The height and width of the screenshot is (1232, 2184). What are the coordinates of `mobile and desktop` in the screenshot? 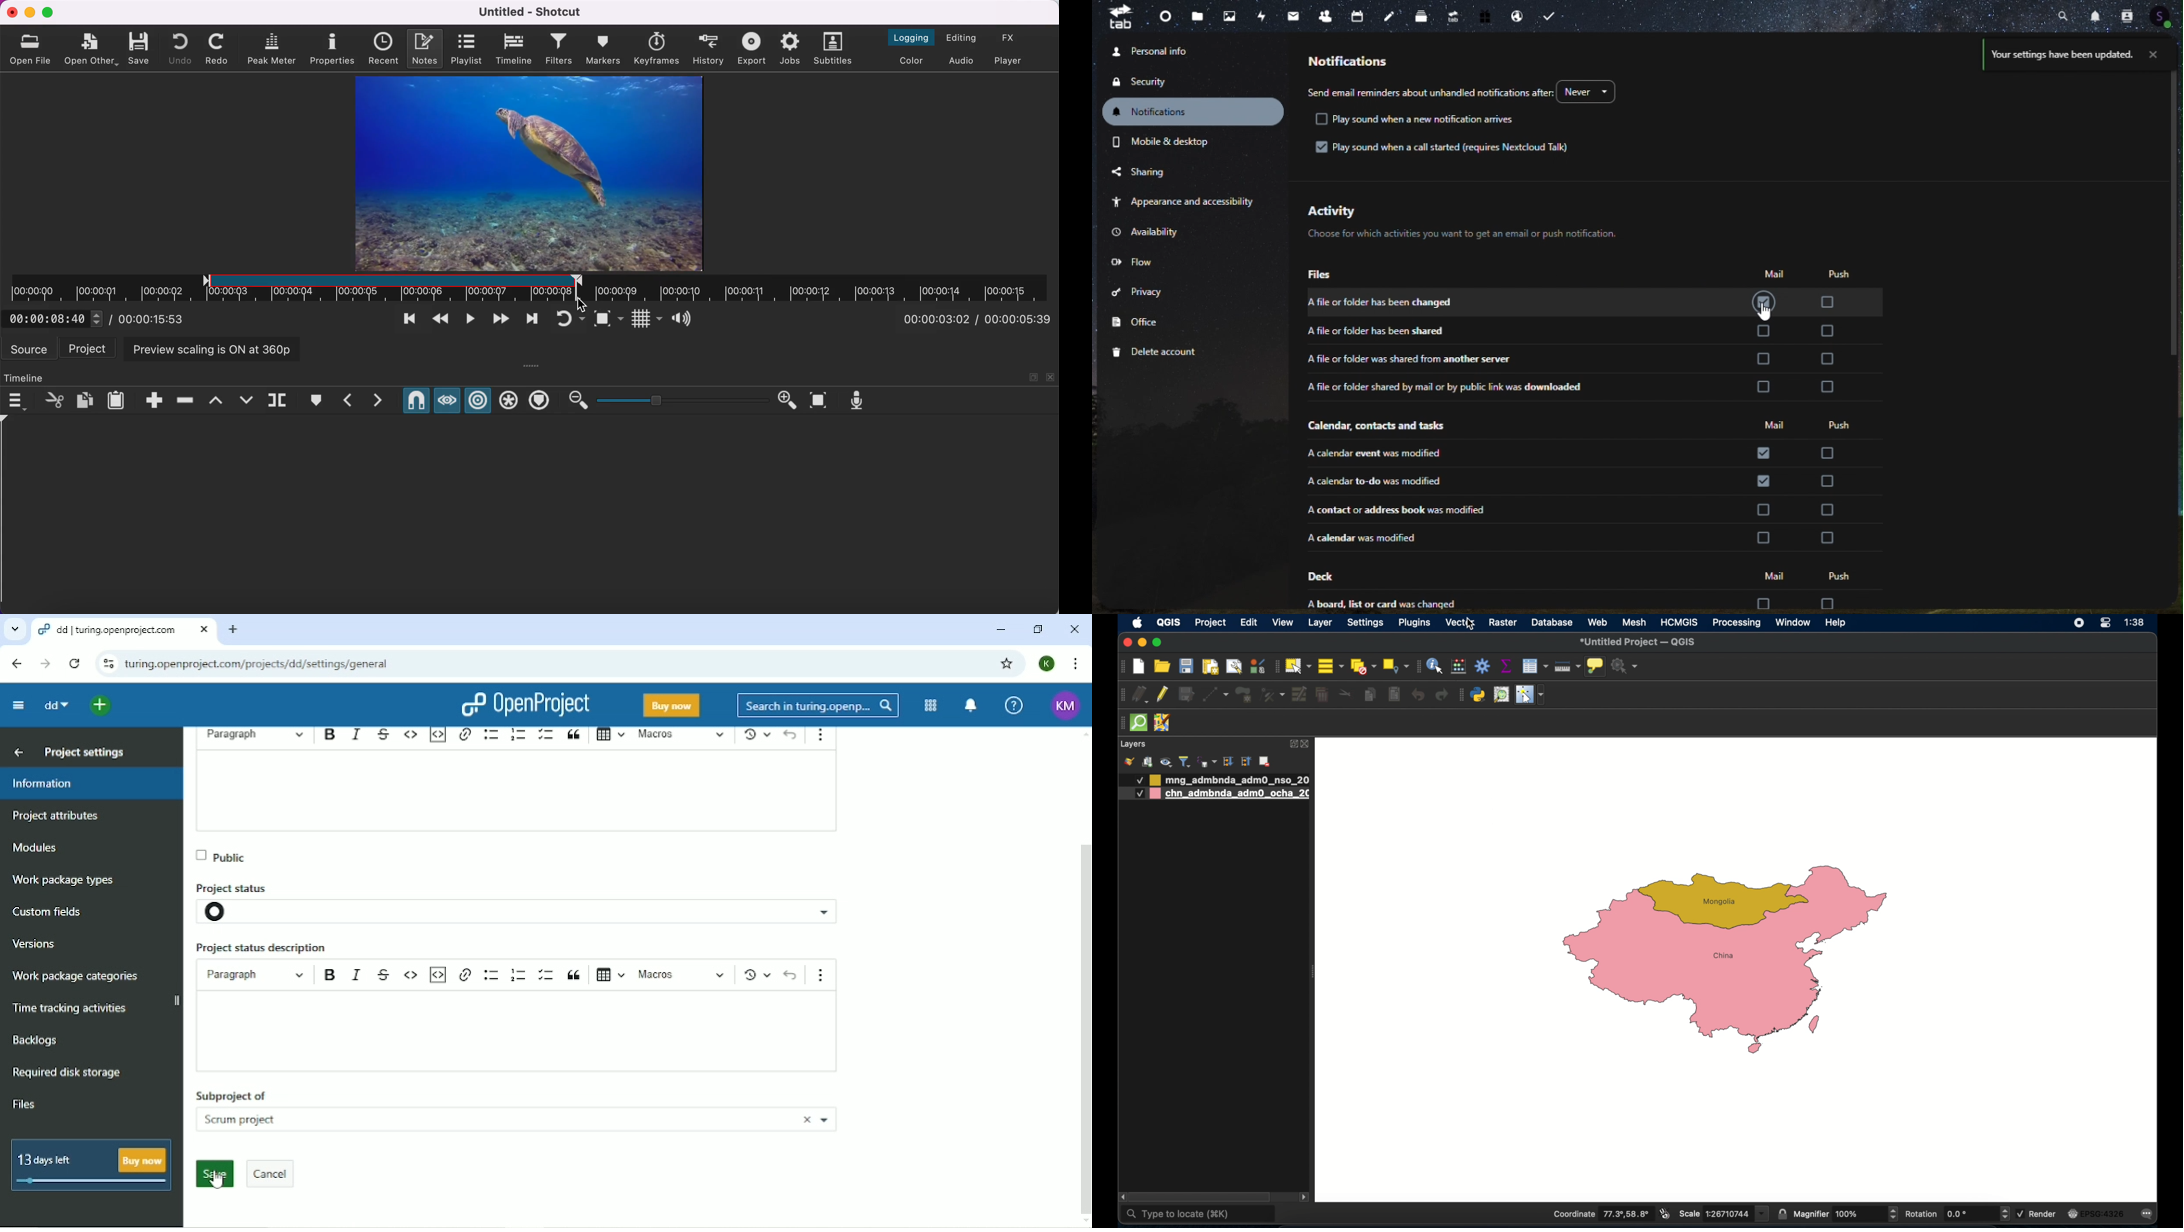 It's located at (1164, 141).